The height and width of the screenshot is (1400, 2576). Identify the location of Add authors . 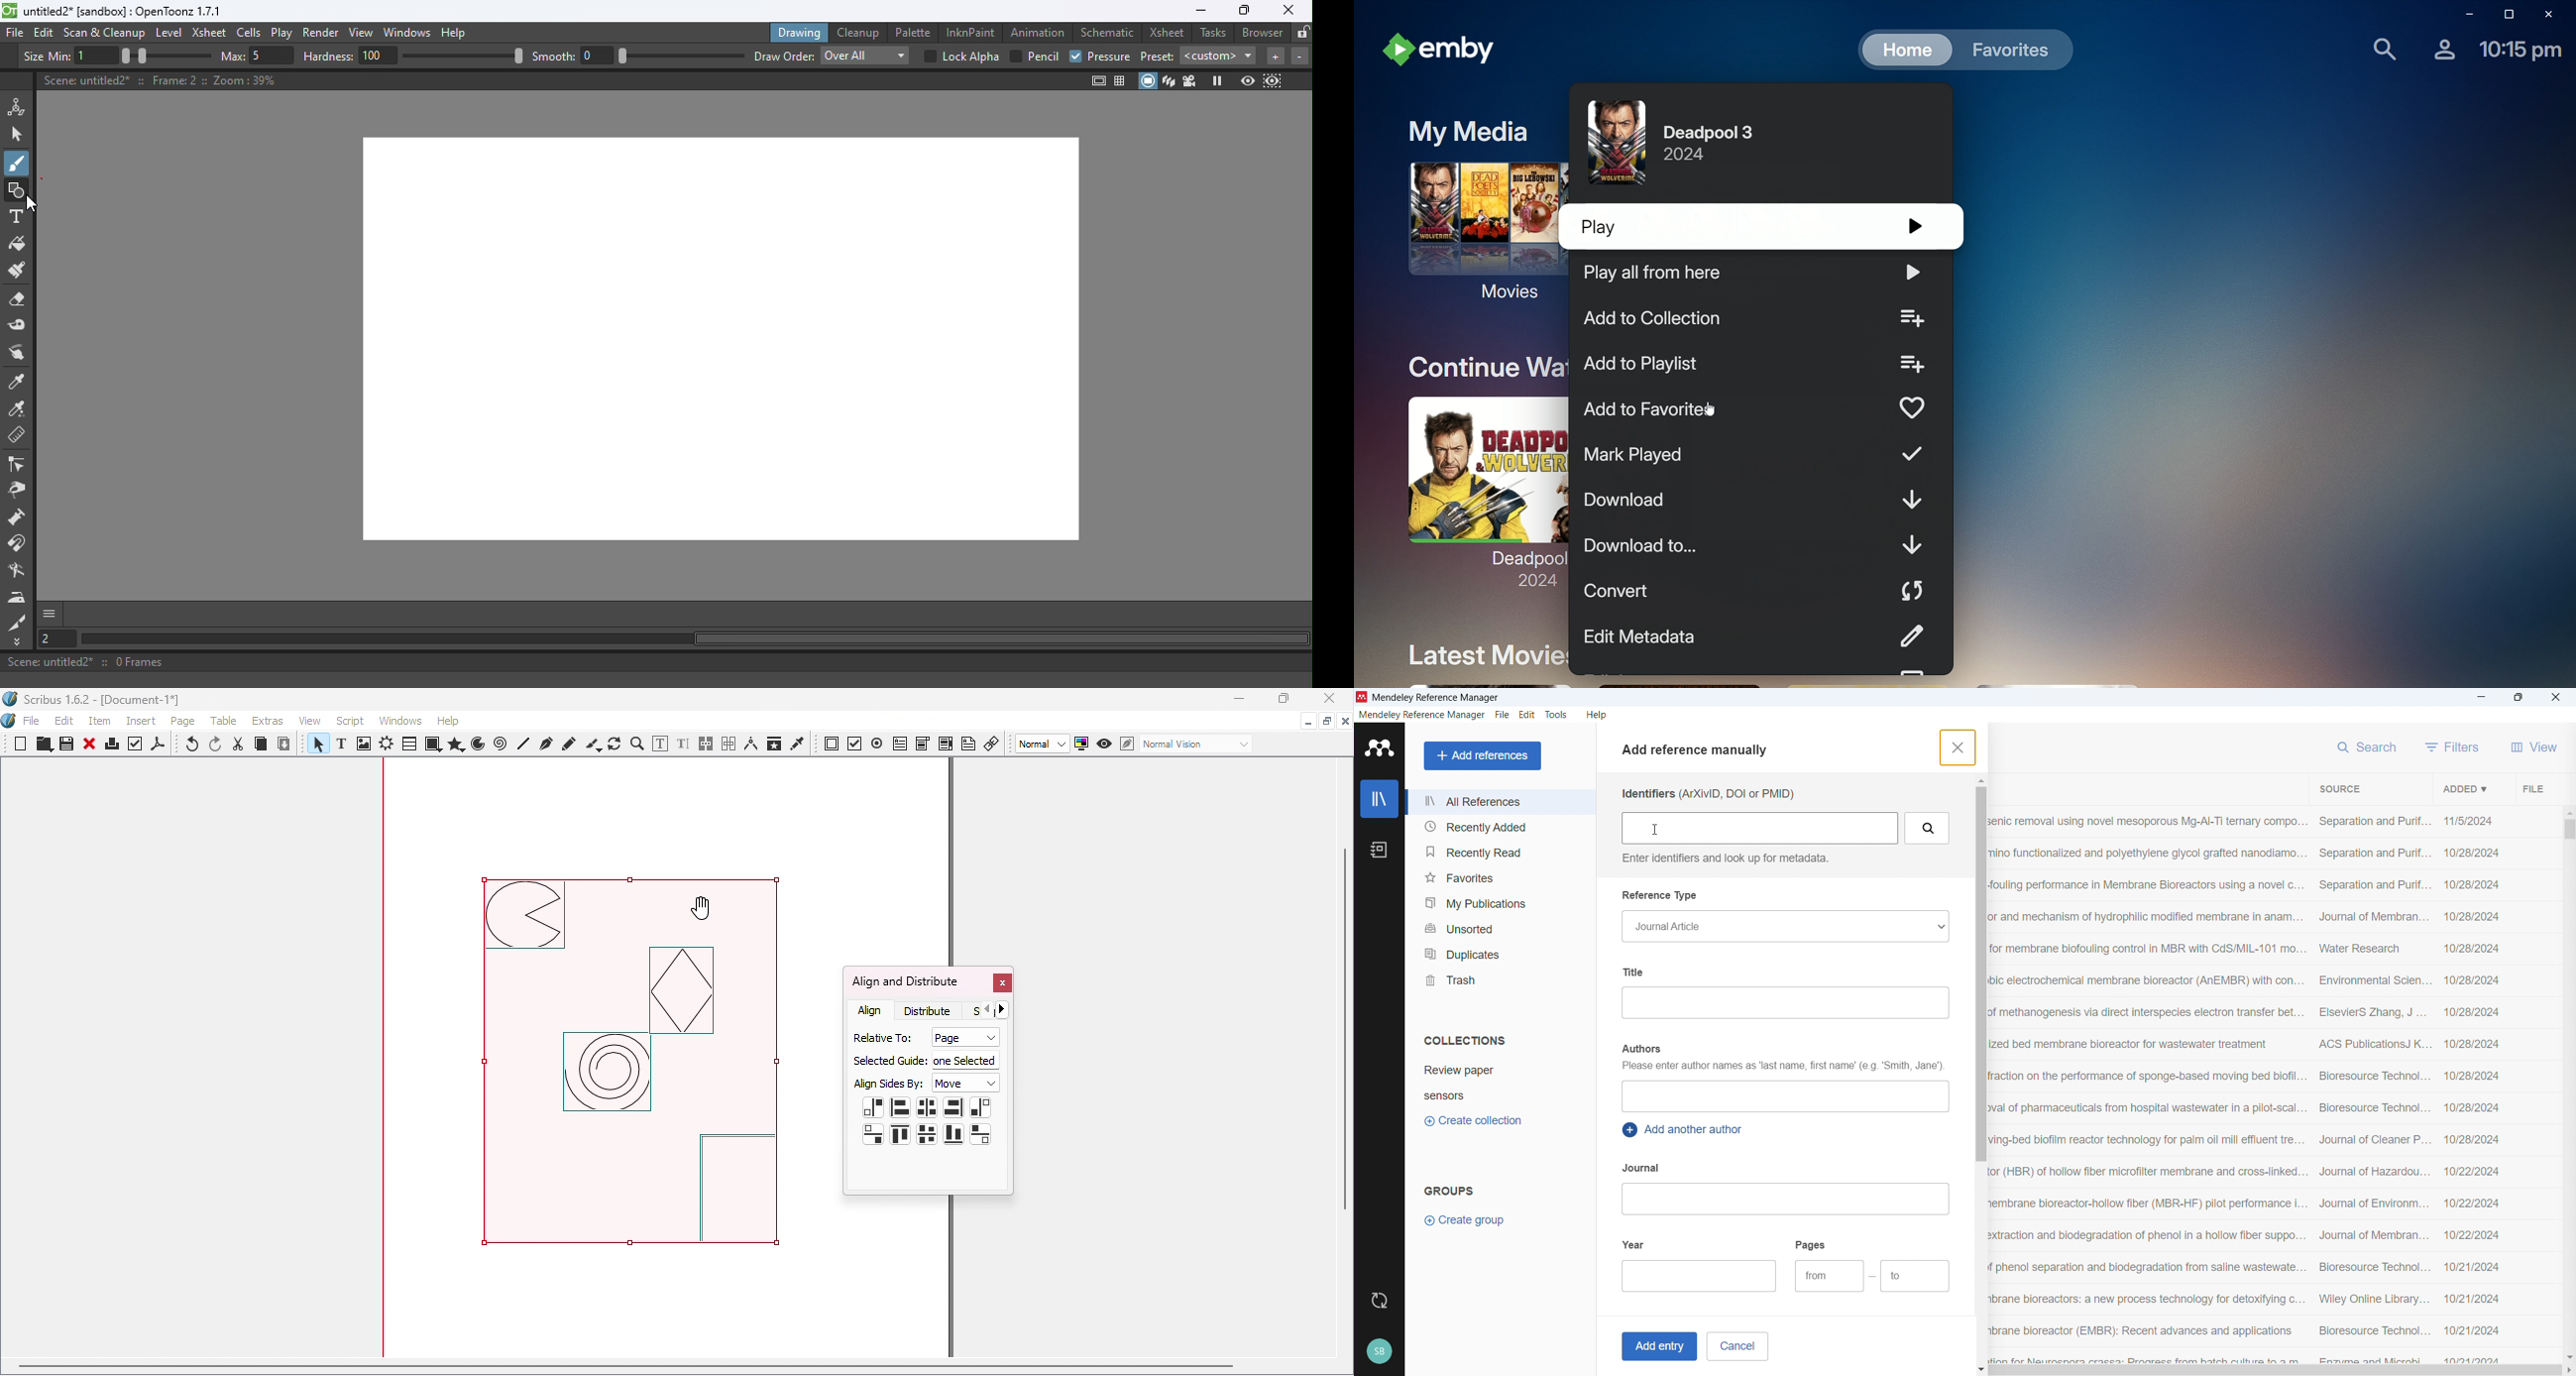
(1784, 1096).